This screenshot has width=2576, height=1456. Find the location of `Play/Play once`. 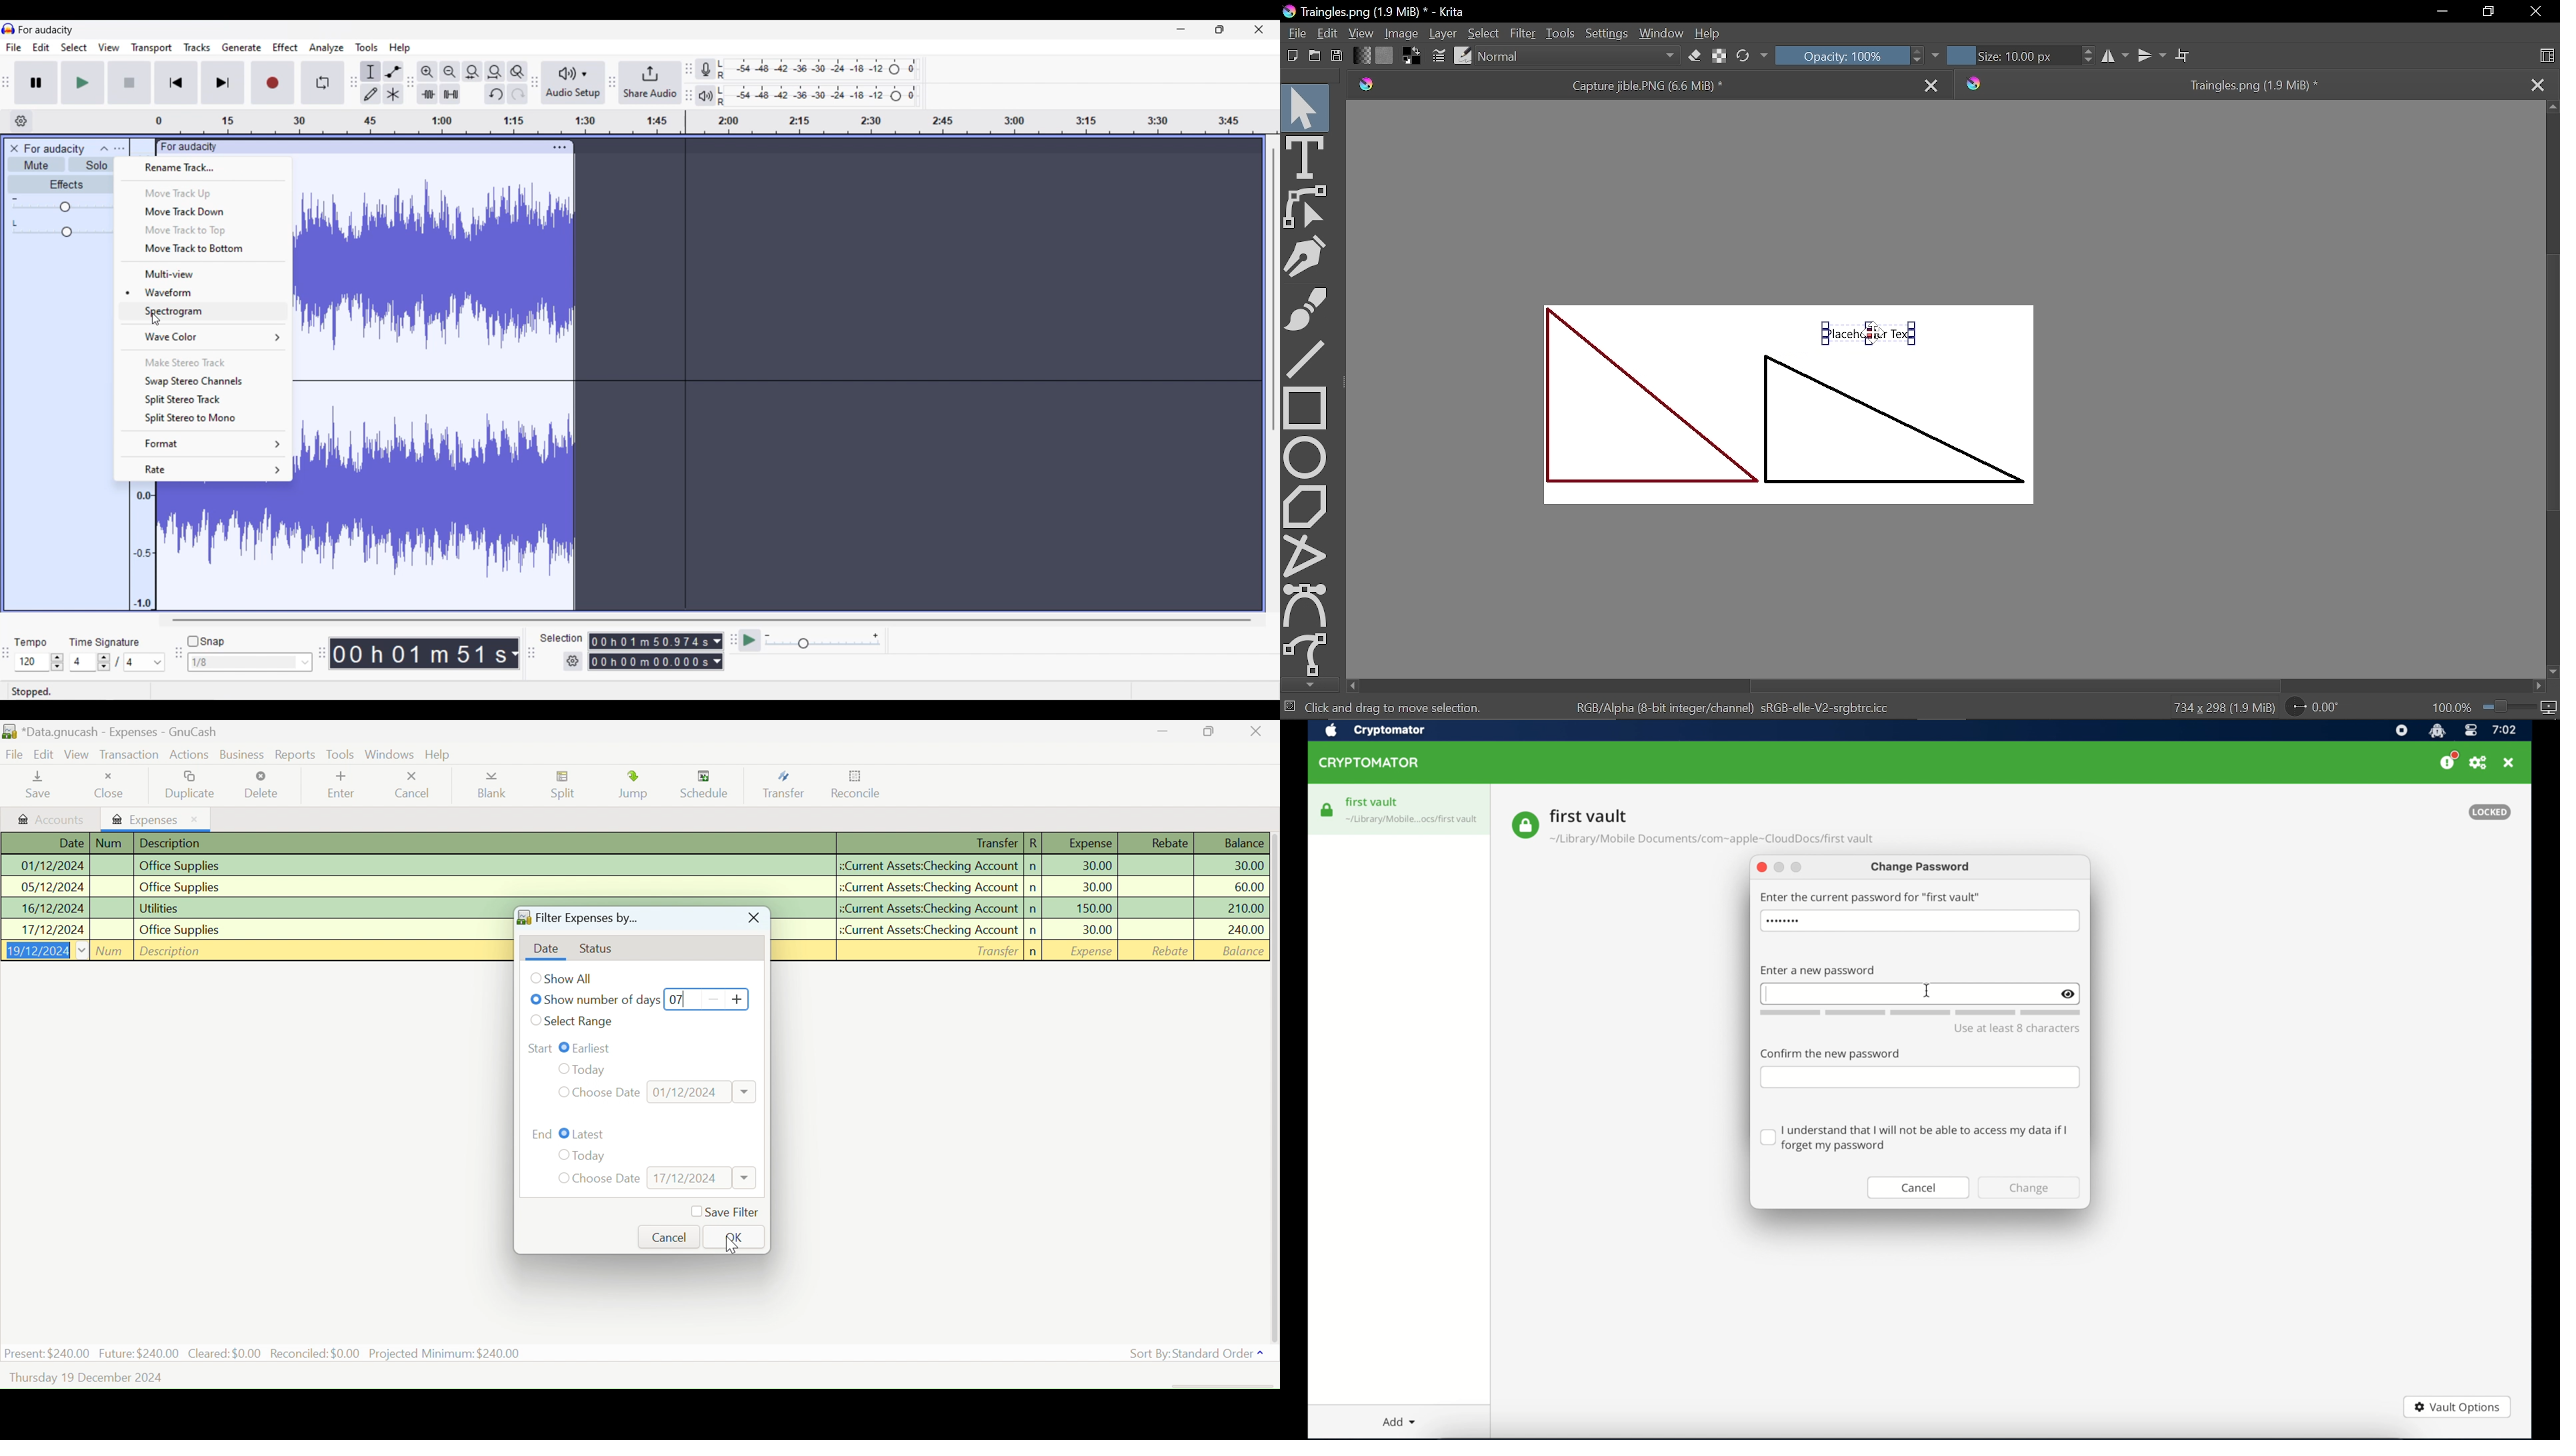

Play/Play once is located at coordinates (83, 83).